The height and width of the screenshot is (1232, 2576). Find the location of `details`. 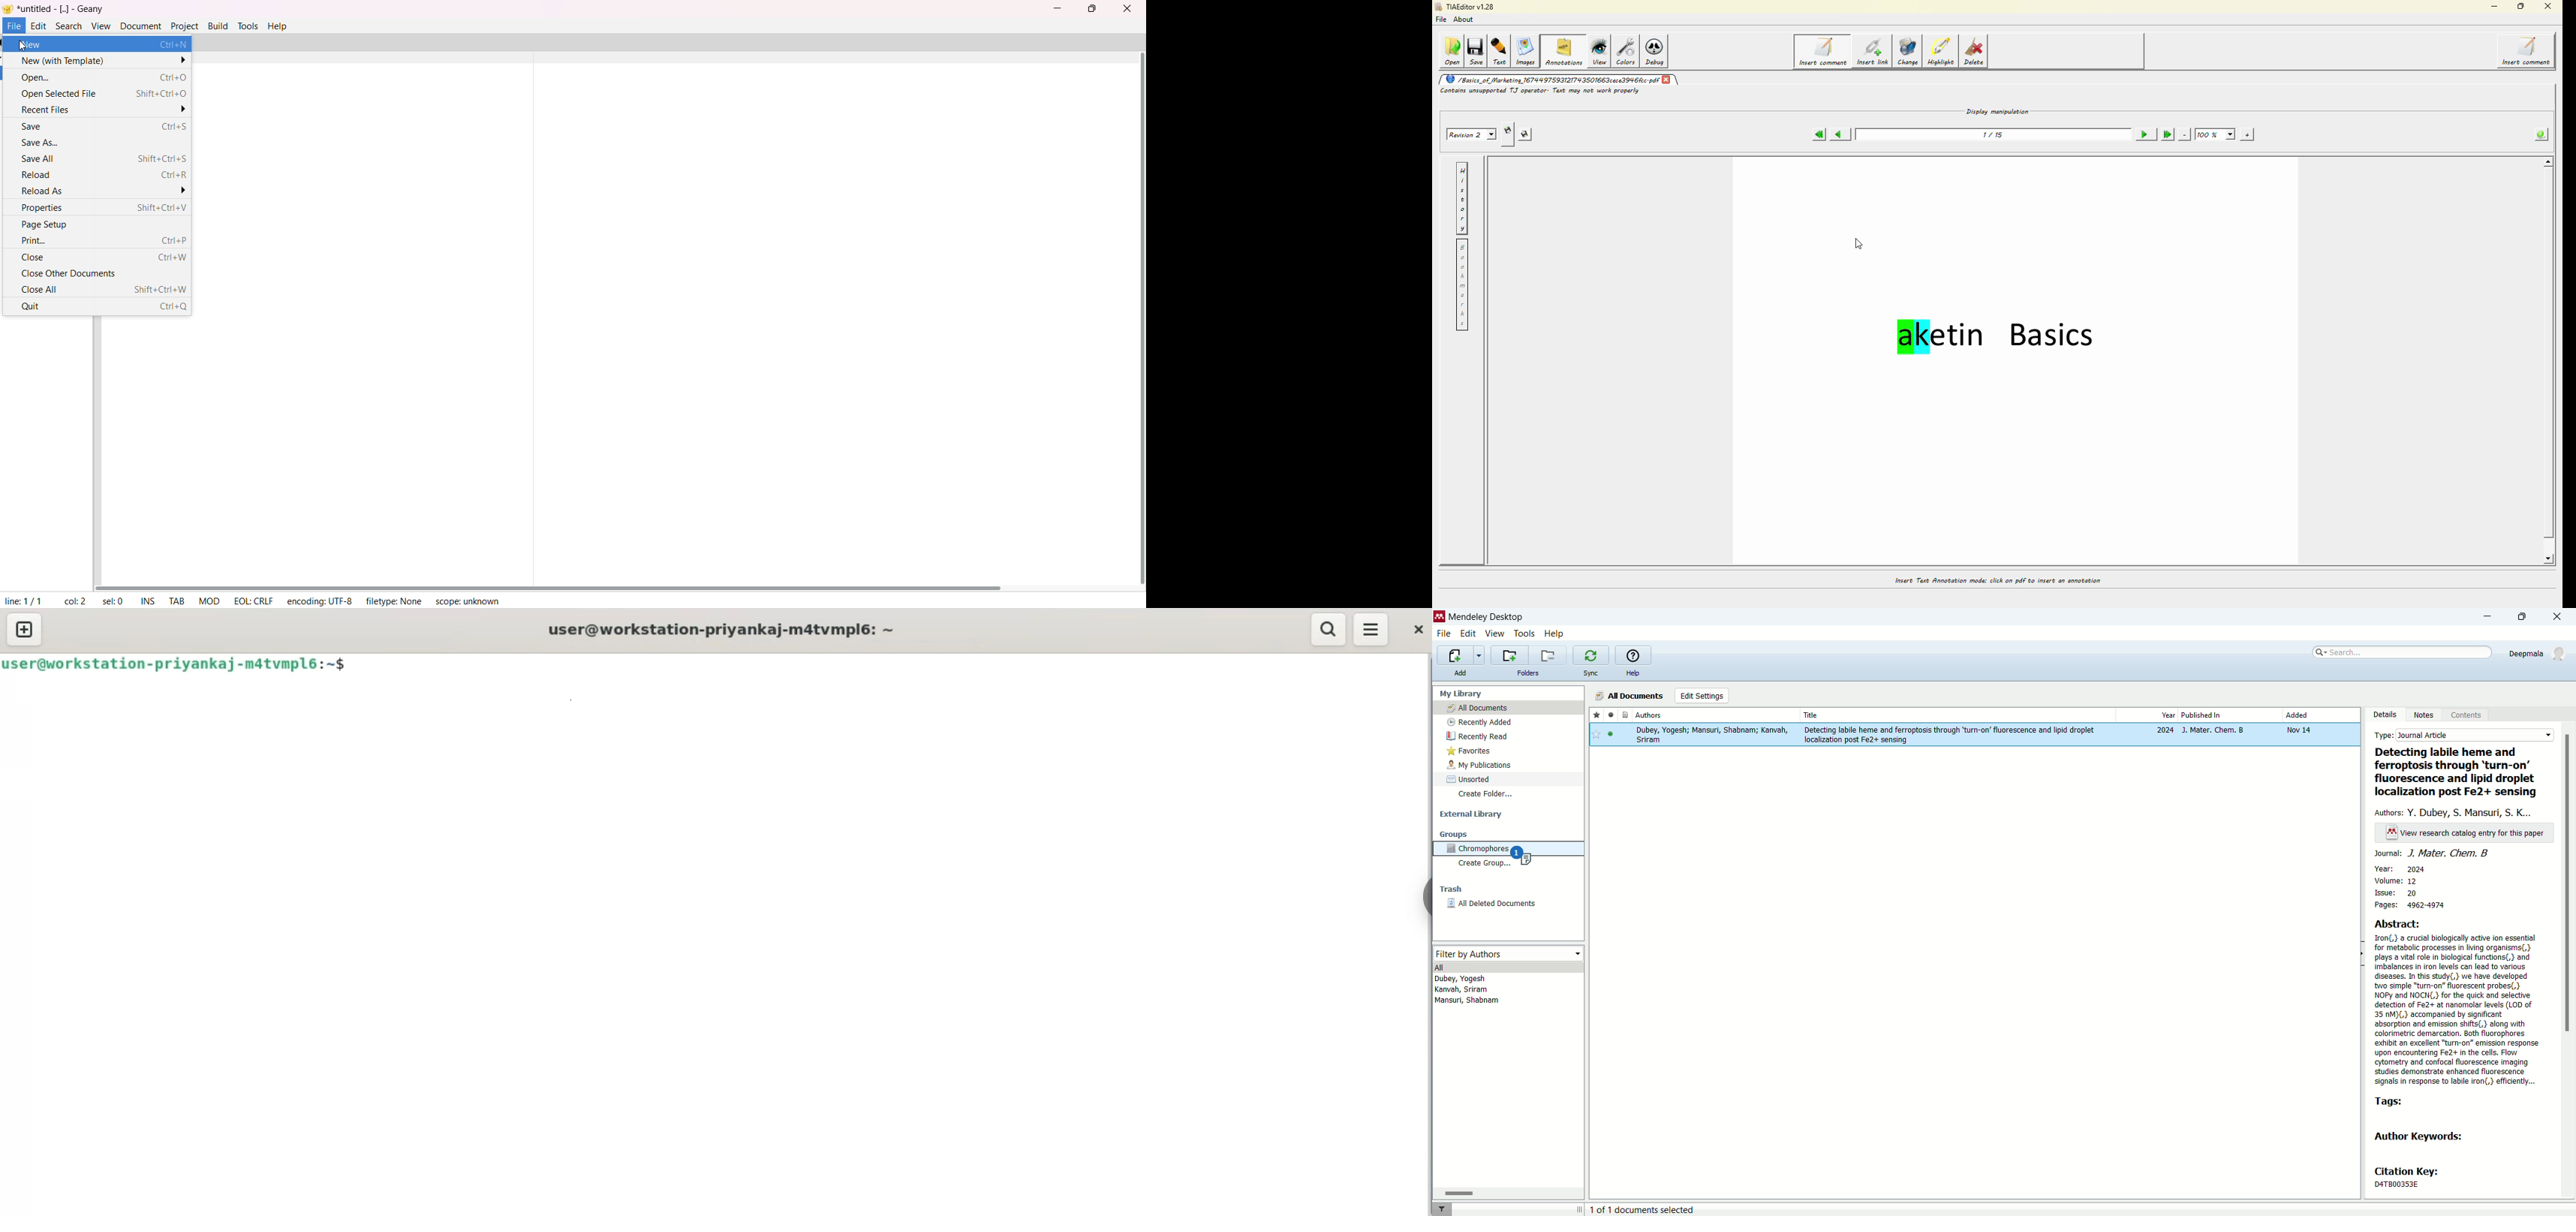

details is located at coordinates (2388, 714).